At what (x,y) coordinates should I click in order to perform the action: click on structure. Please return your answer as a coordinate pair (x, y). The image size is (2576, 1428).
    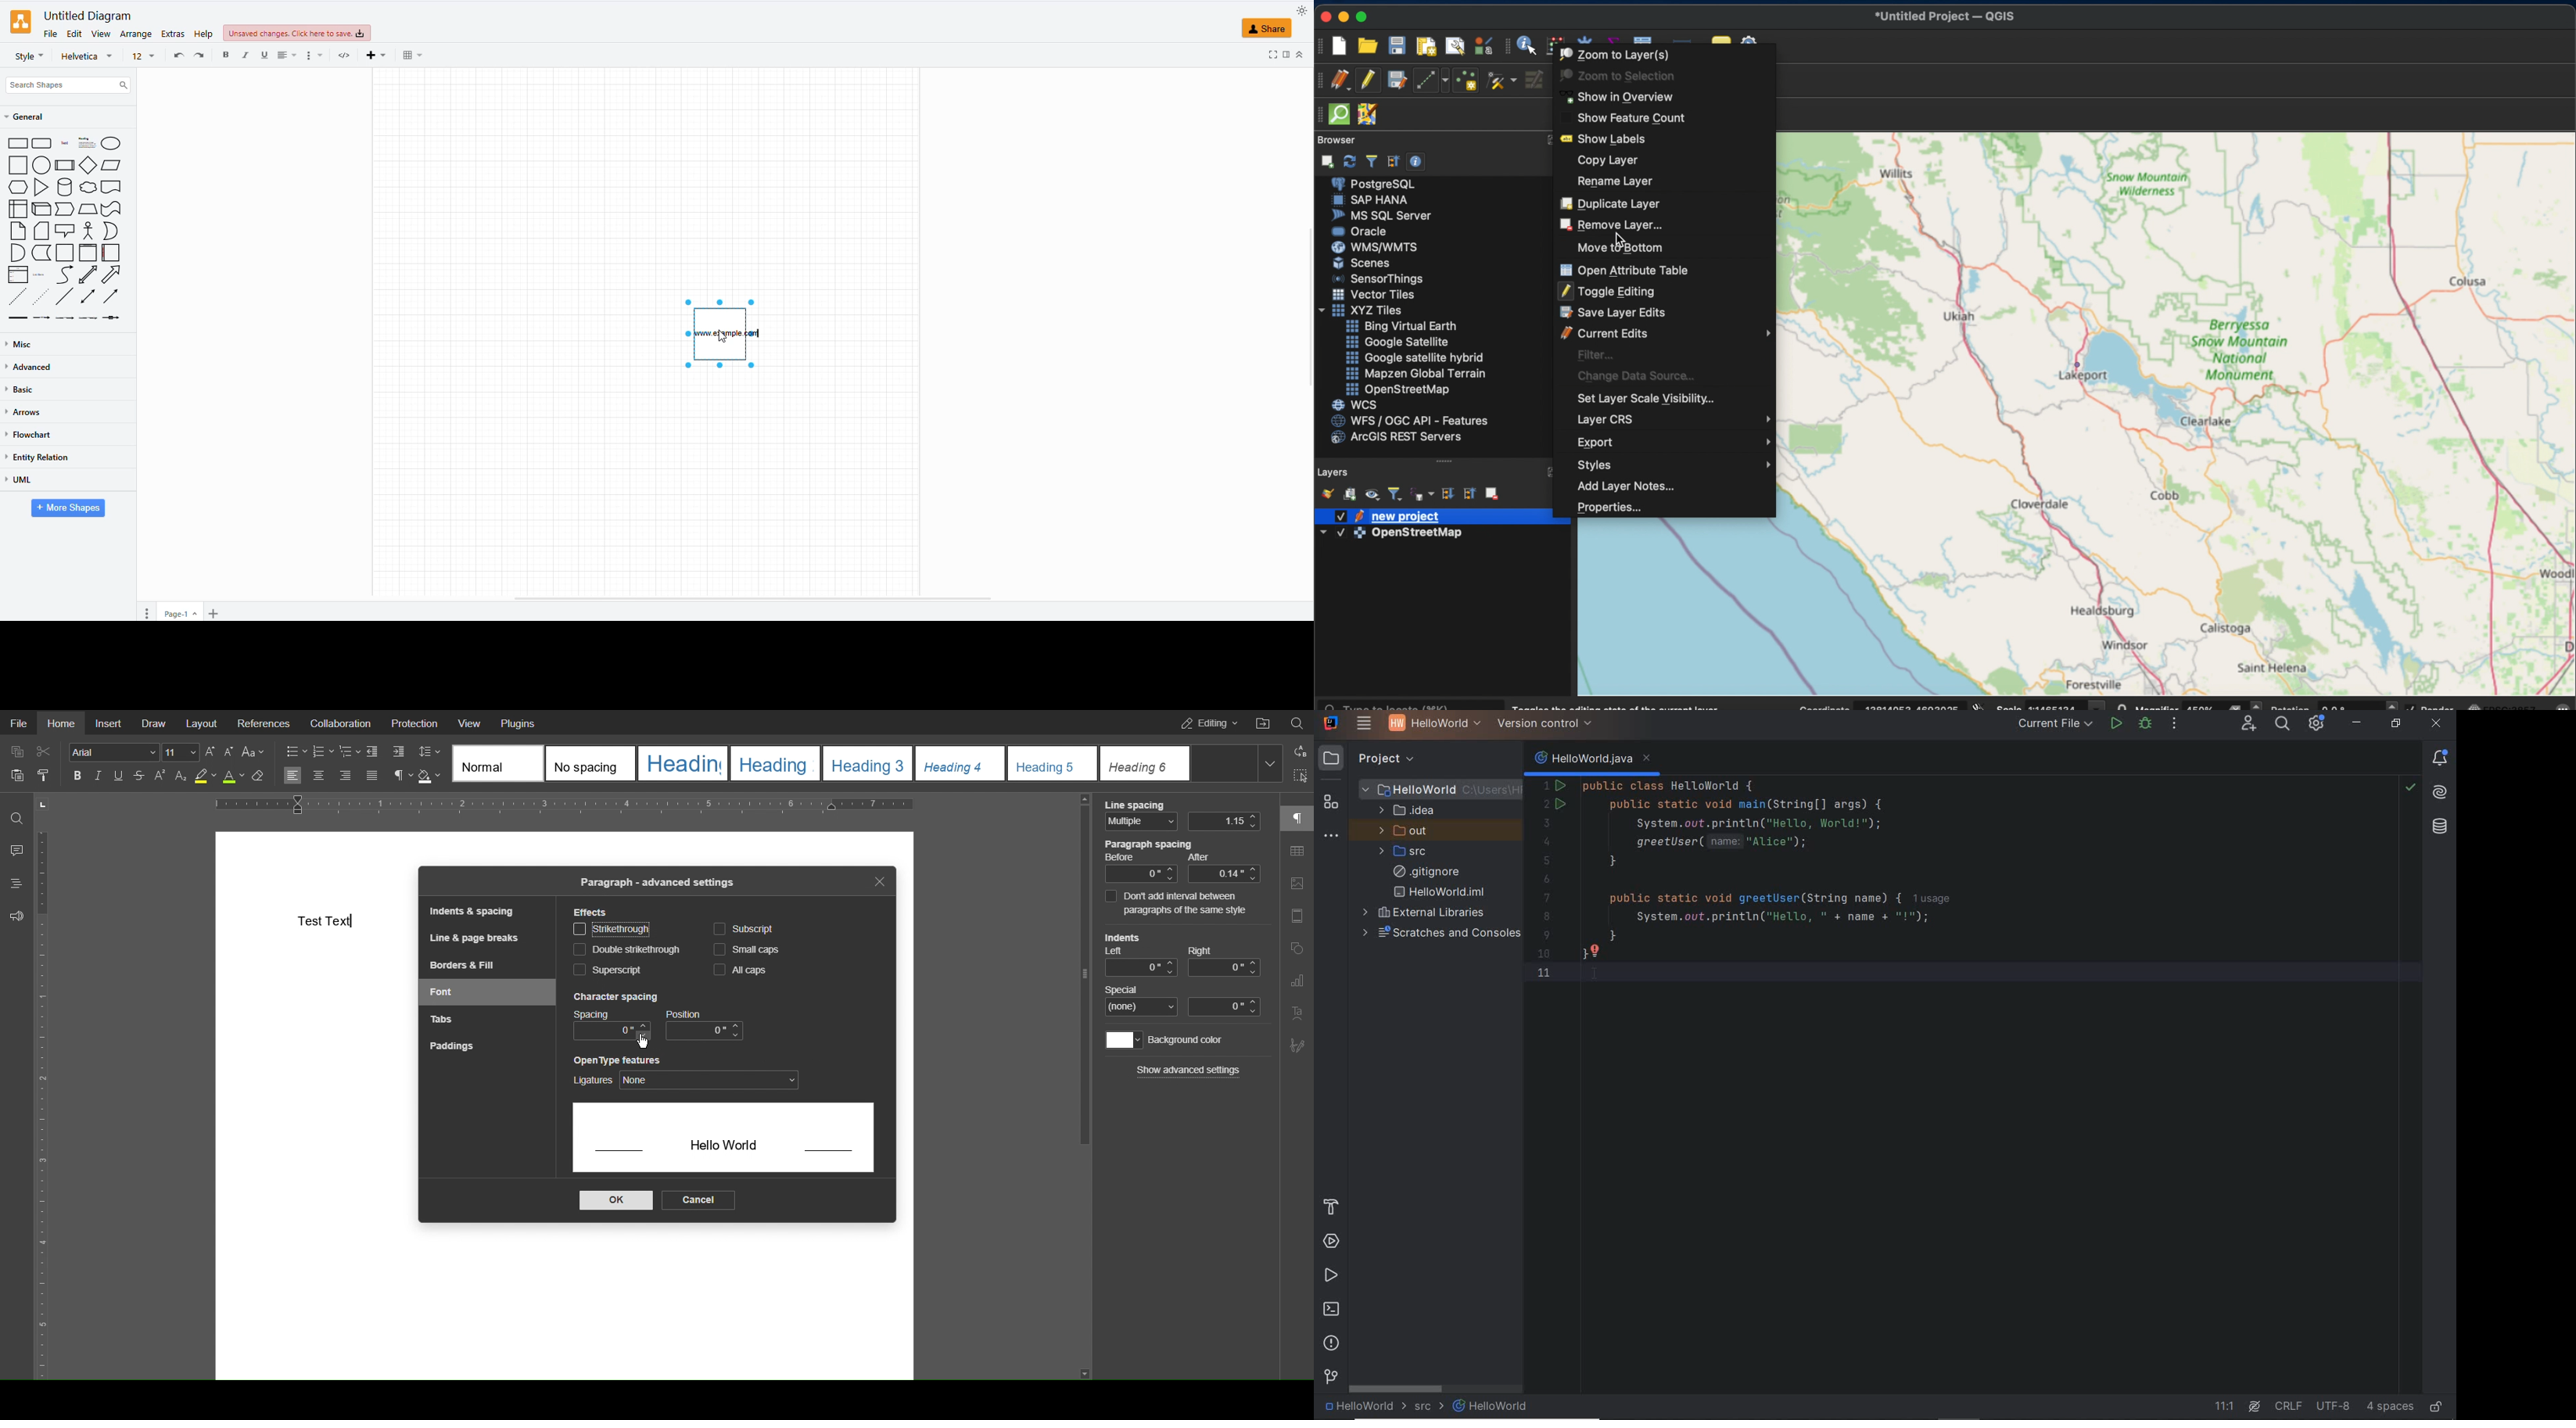
    Looking at the image, I should click on (1330, 805).